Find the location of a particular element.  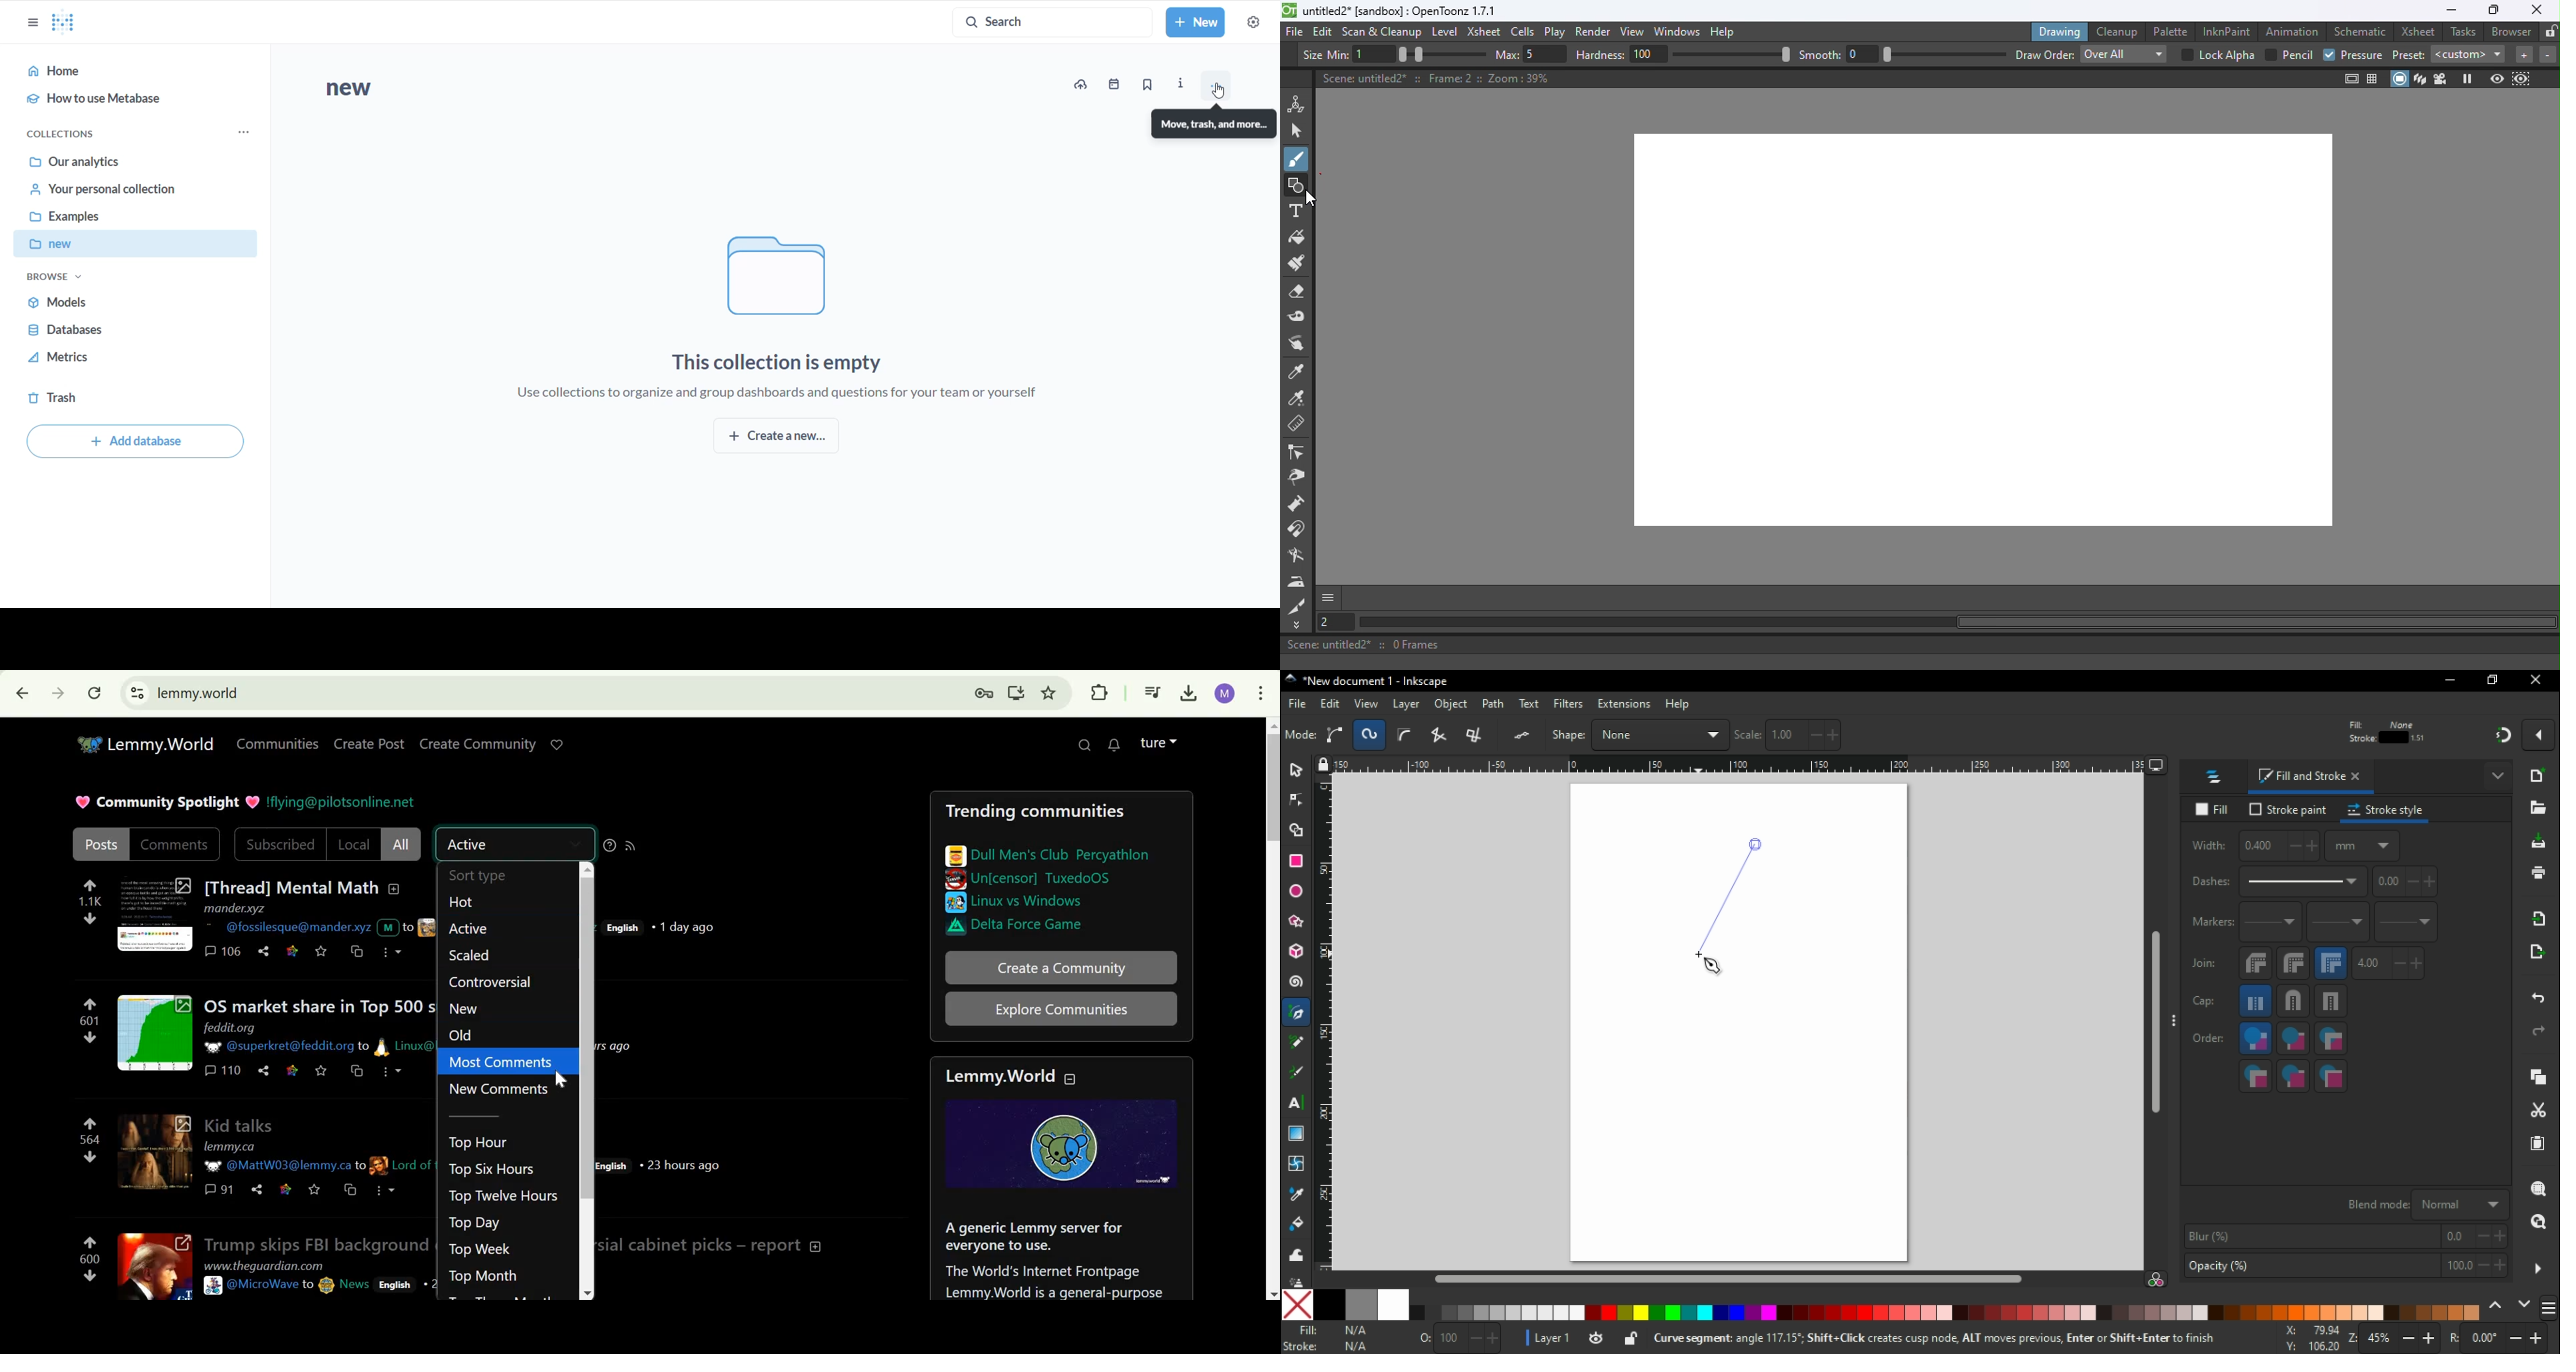

Expand is located at coordinates (156, 1033).